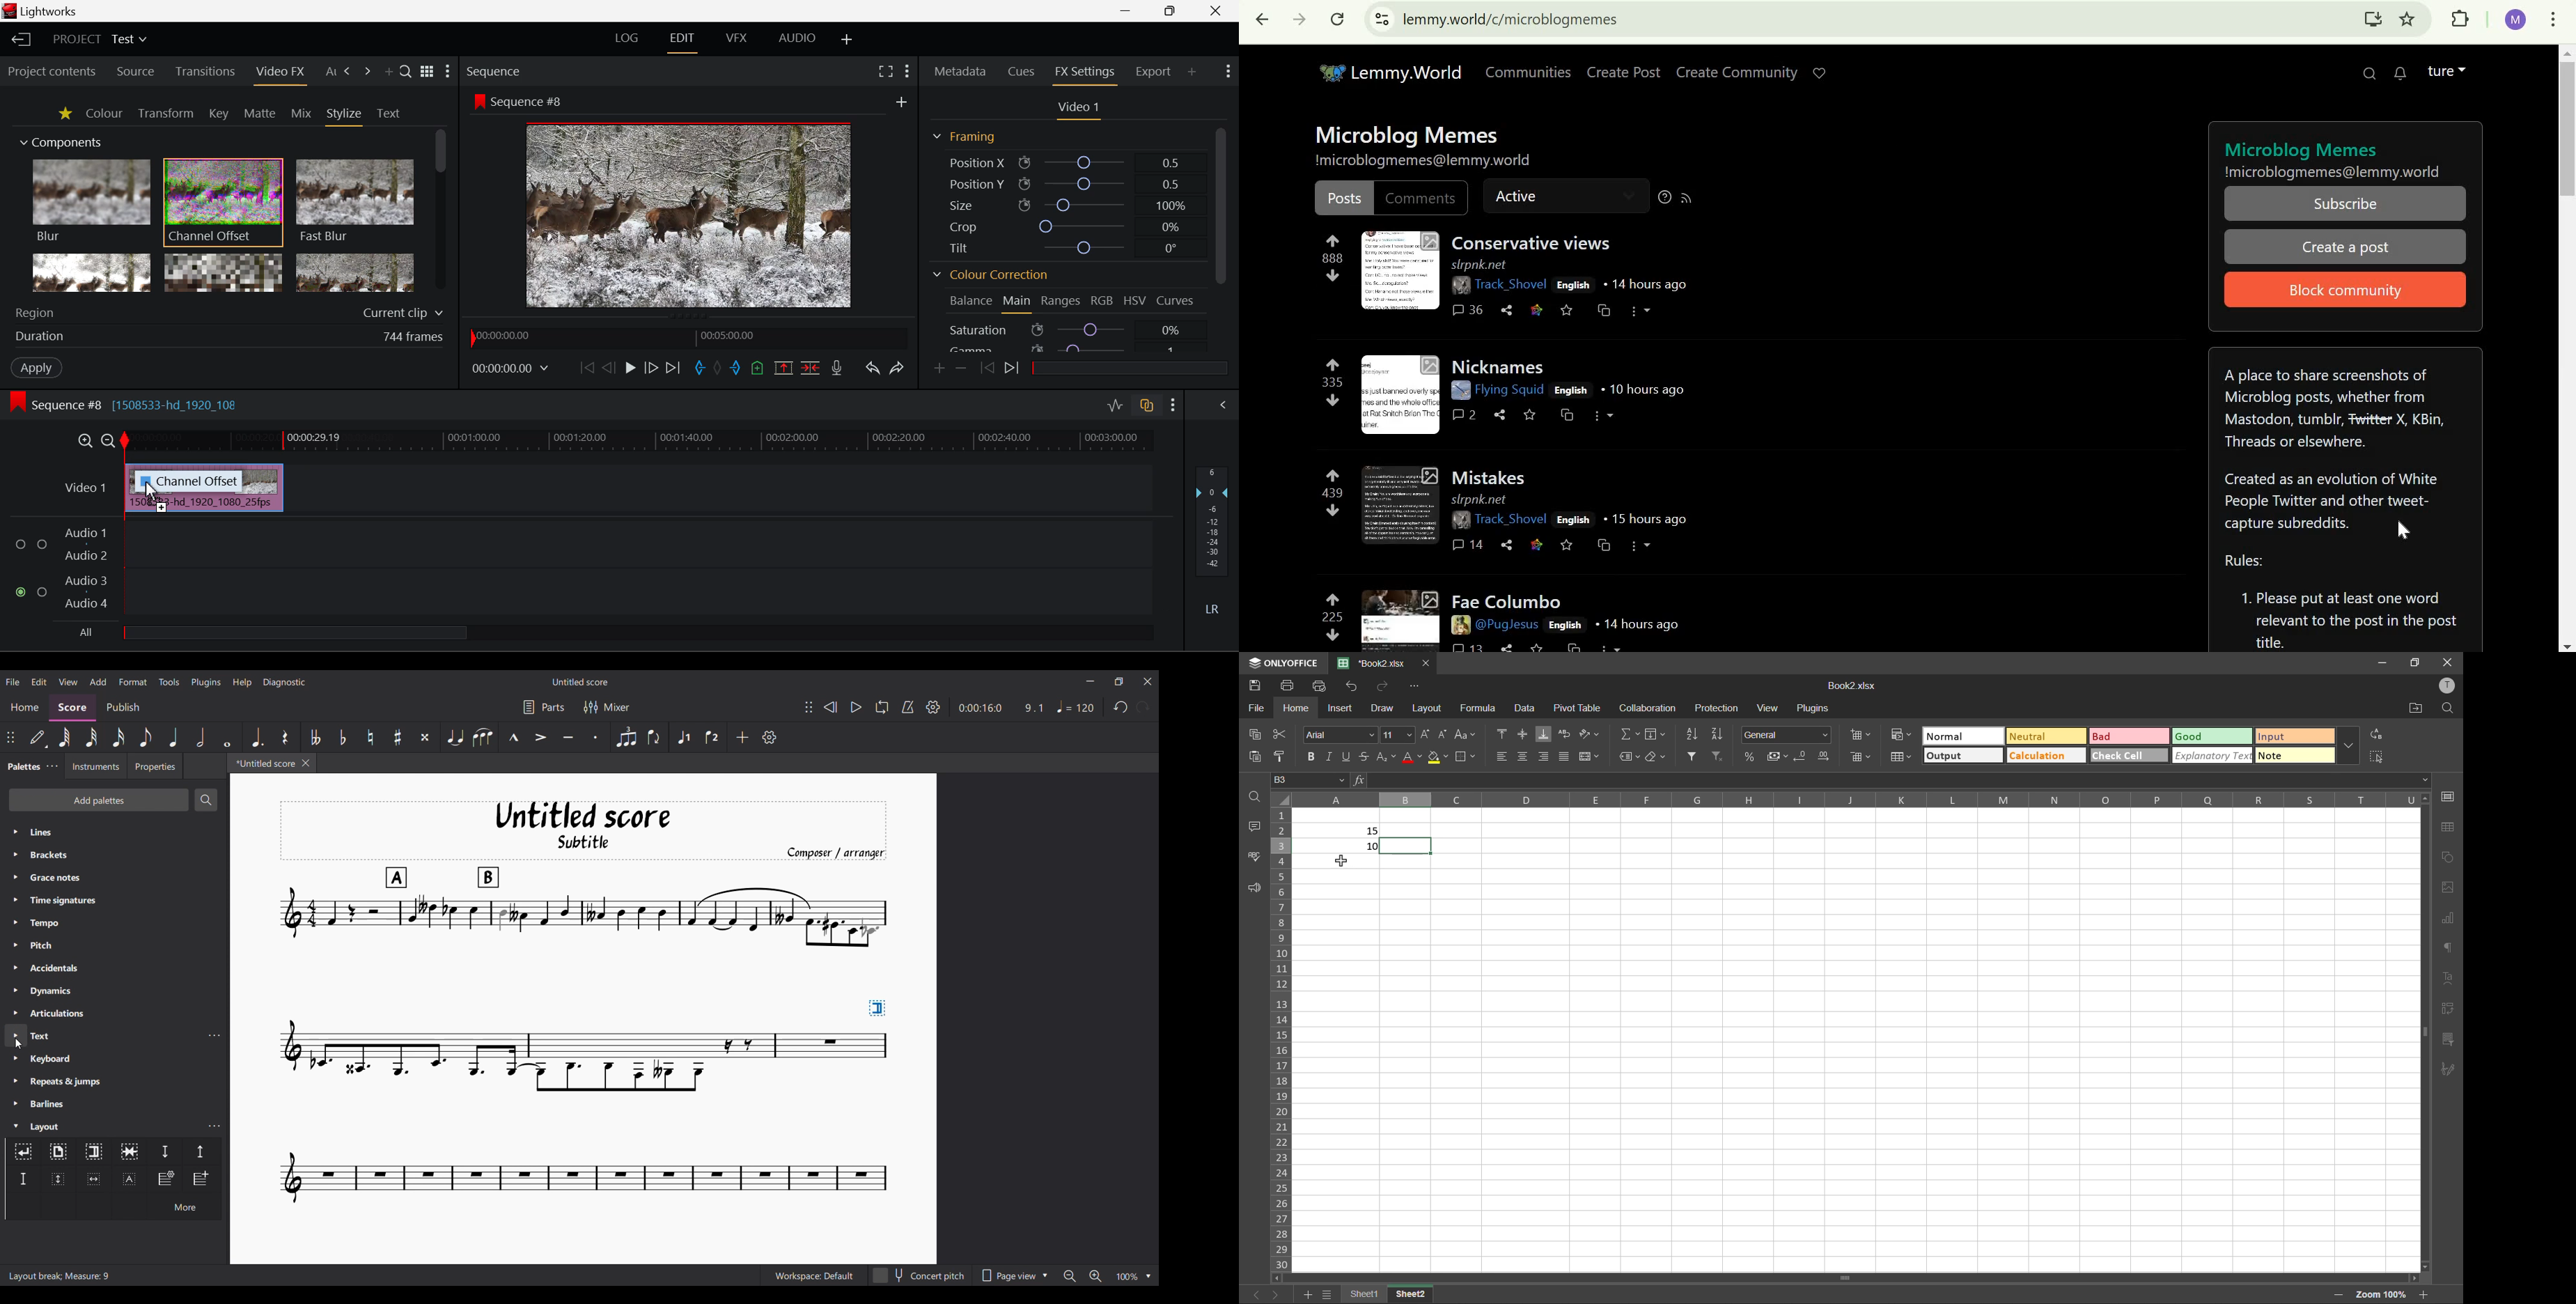 The image size is (2576, 1316). Describe the element at coordinates (285, 682) in the screenshot. I see `Diagnostic menu` at that location.